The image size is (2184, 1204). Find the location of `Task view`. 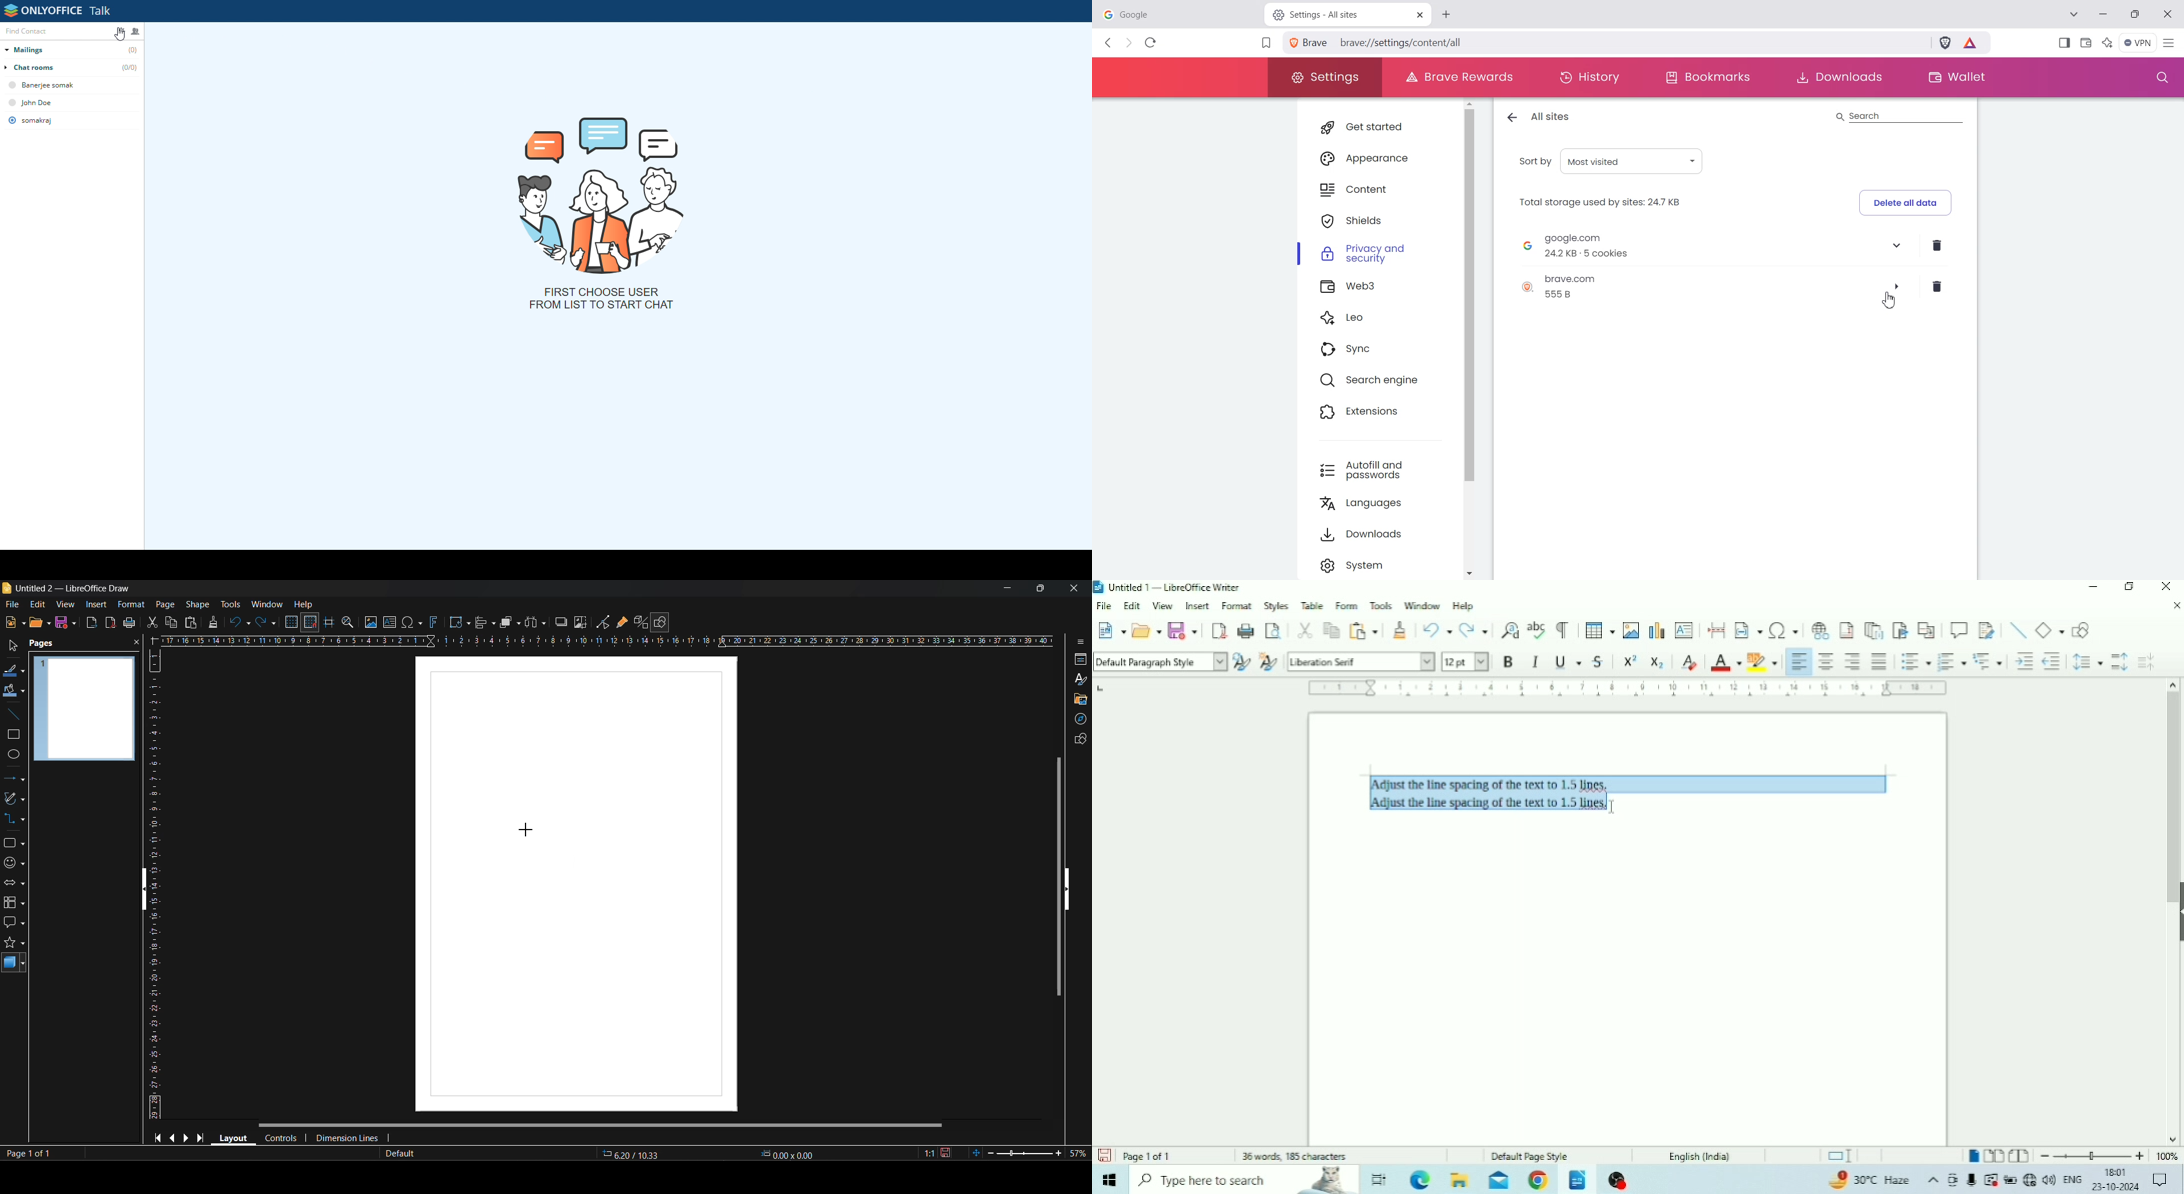

Task view is located at coordinates (1379, 1179).